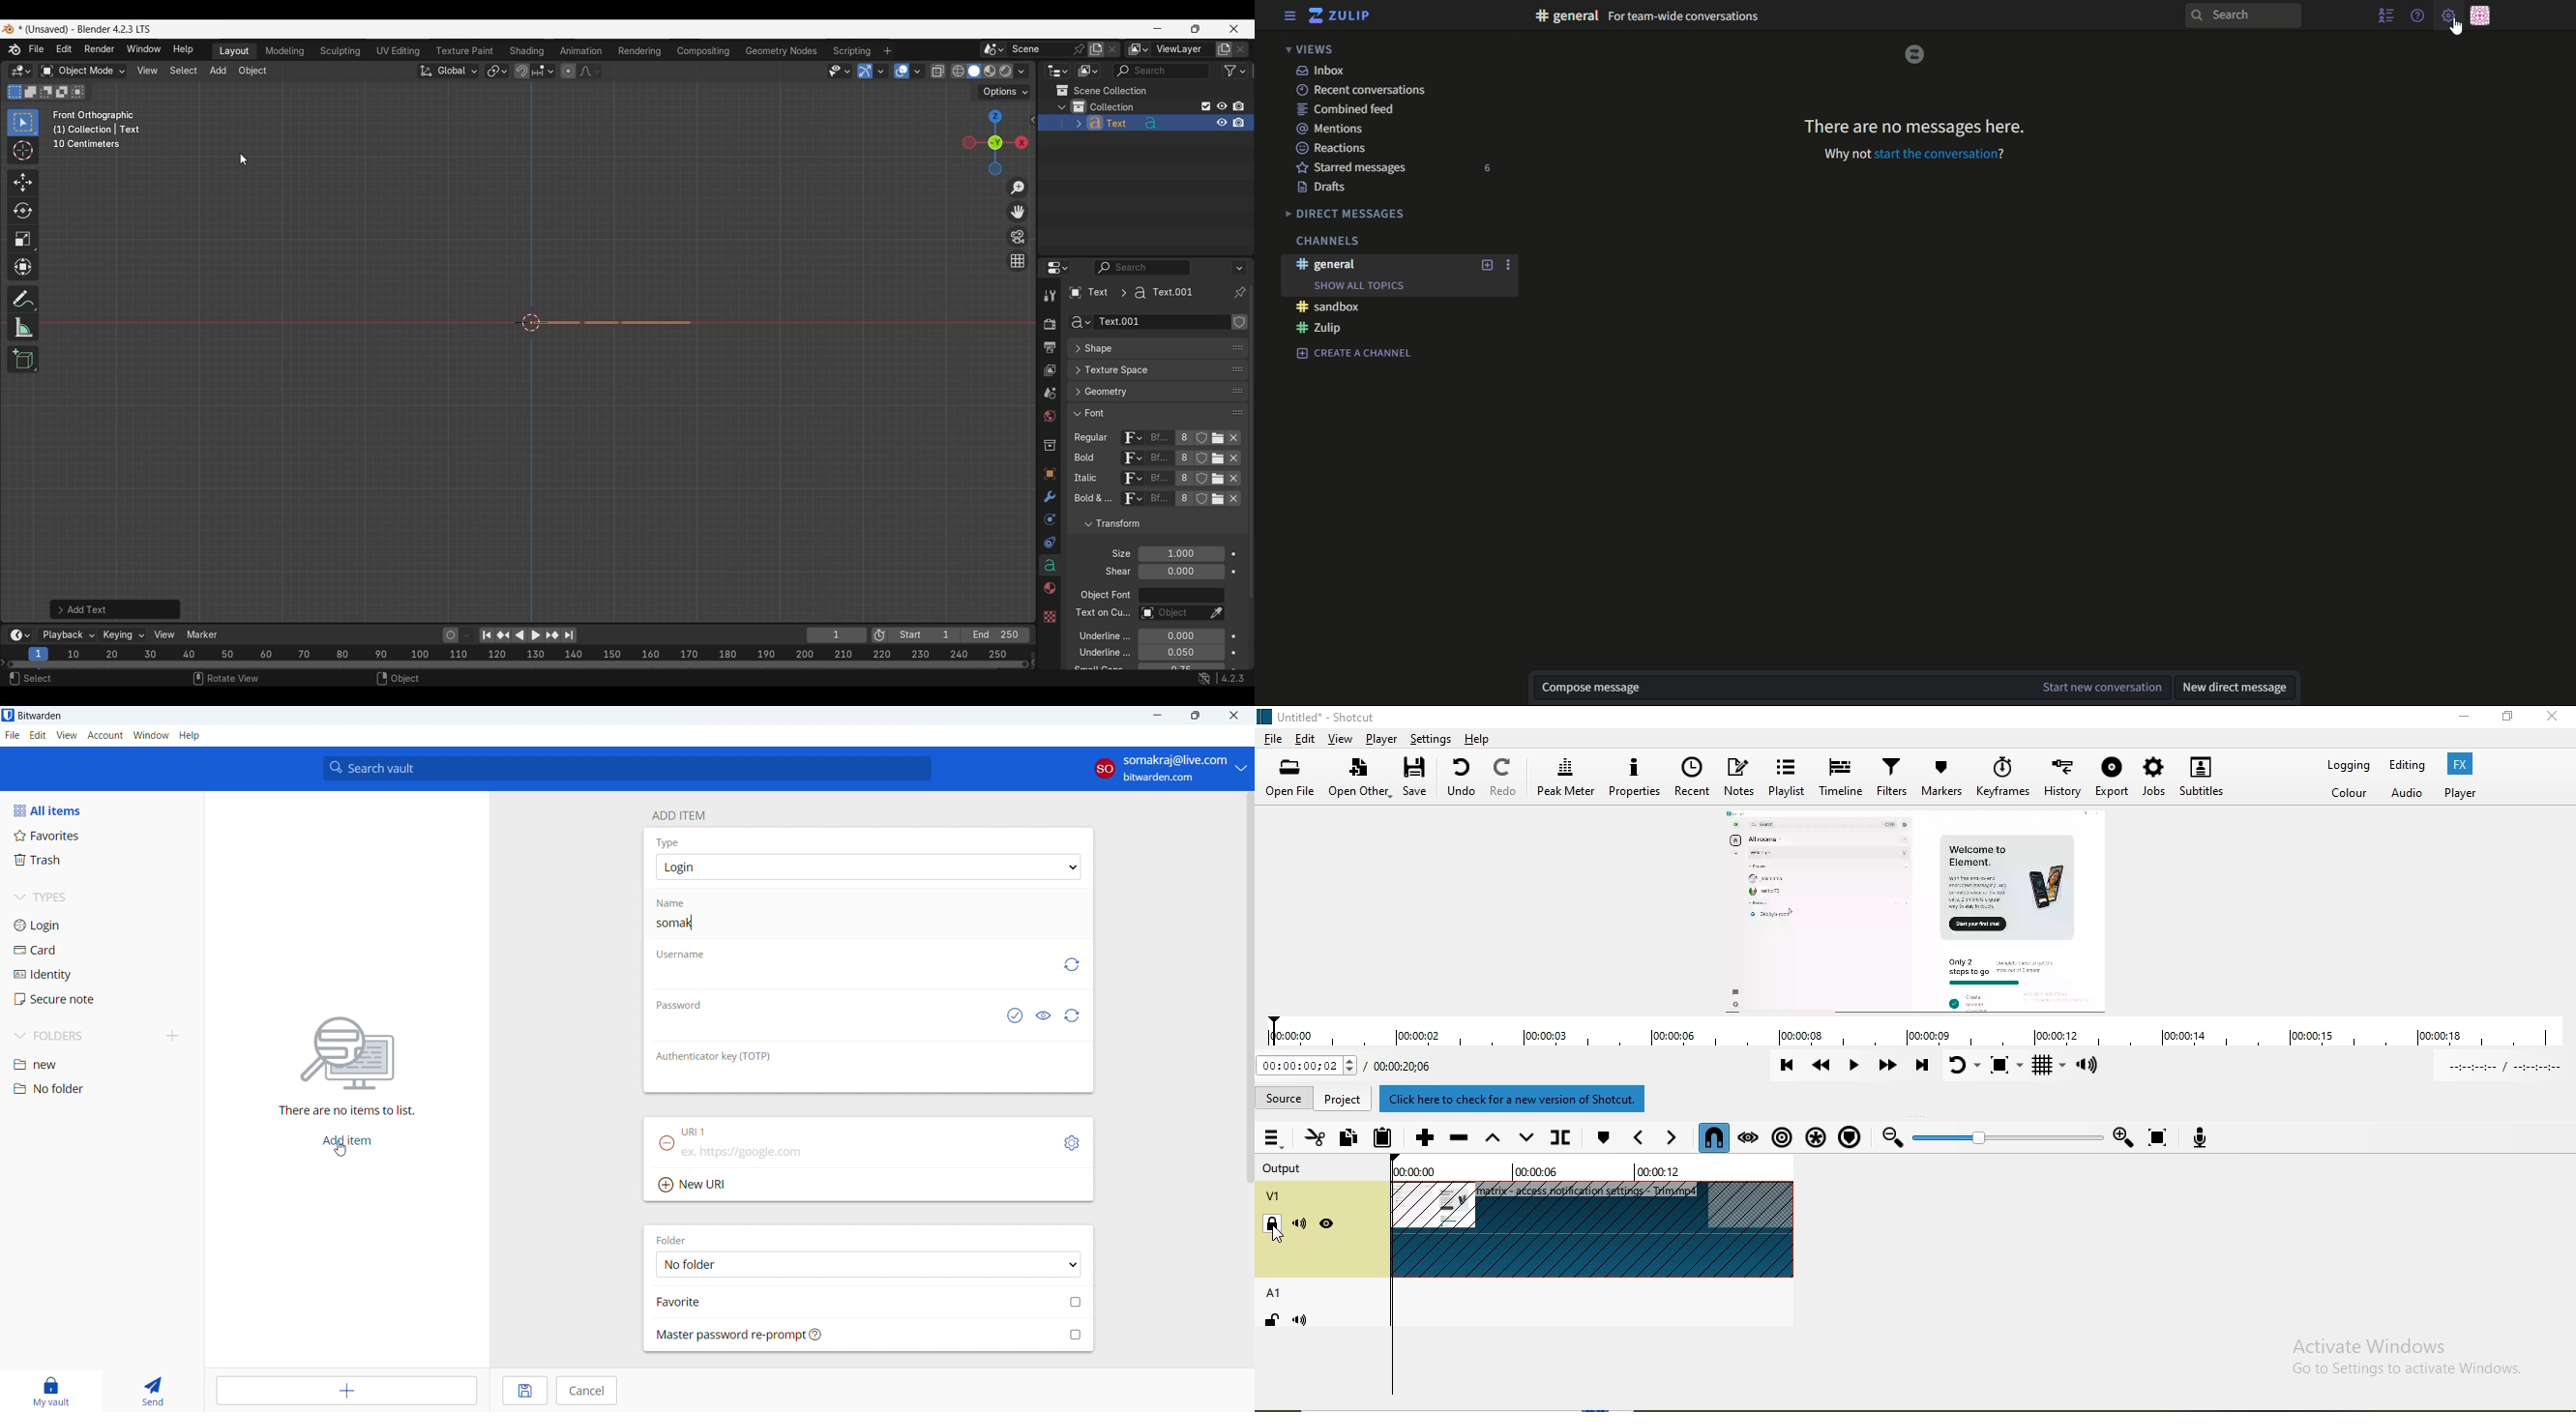 The image size is (2576, 1428). What do you see at coordinates (1088, 71) in the screenshot?
I see `Display mode` at bounding box center [1088, 71].